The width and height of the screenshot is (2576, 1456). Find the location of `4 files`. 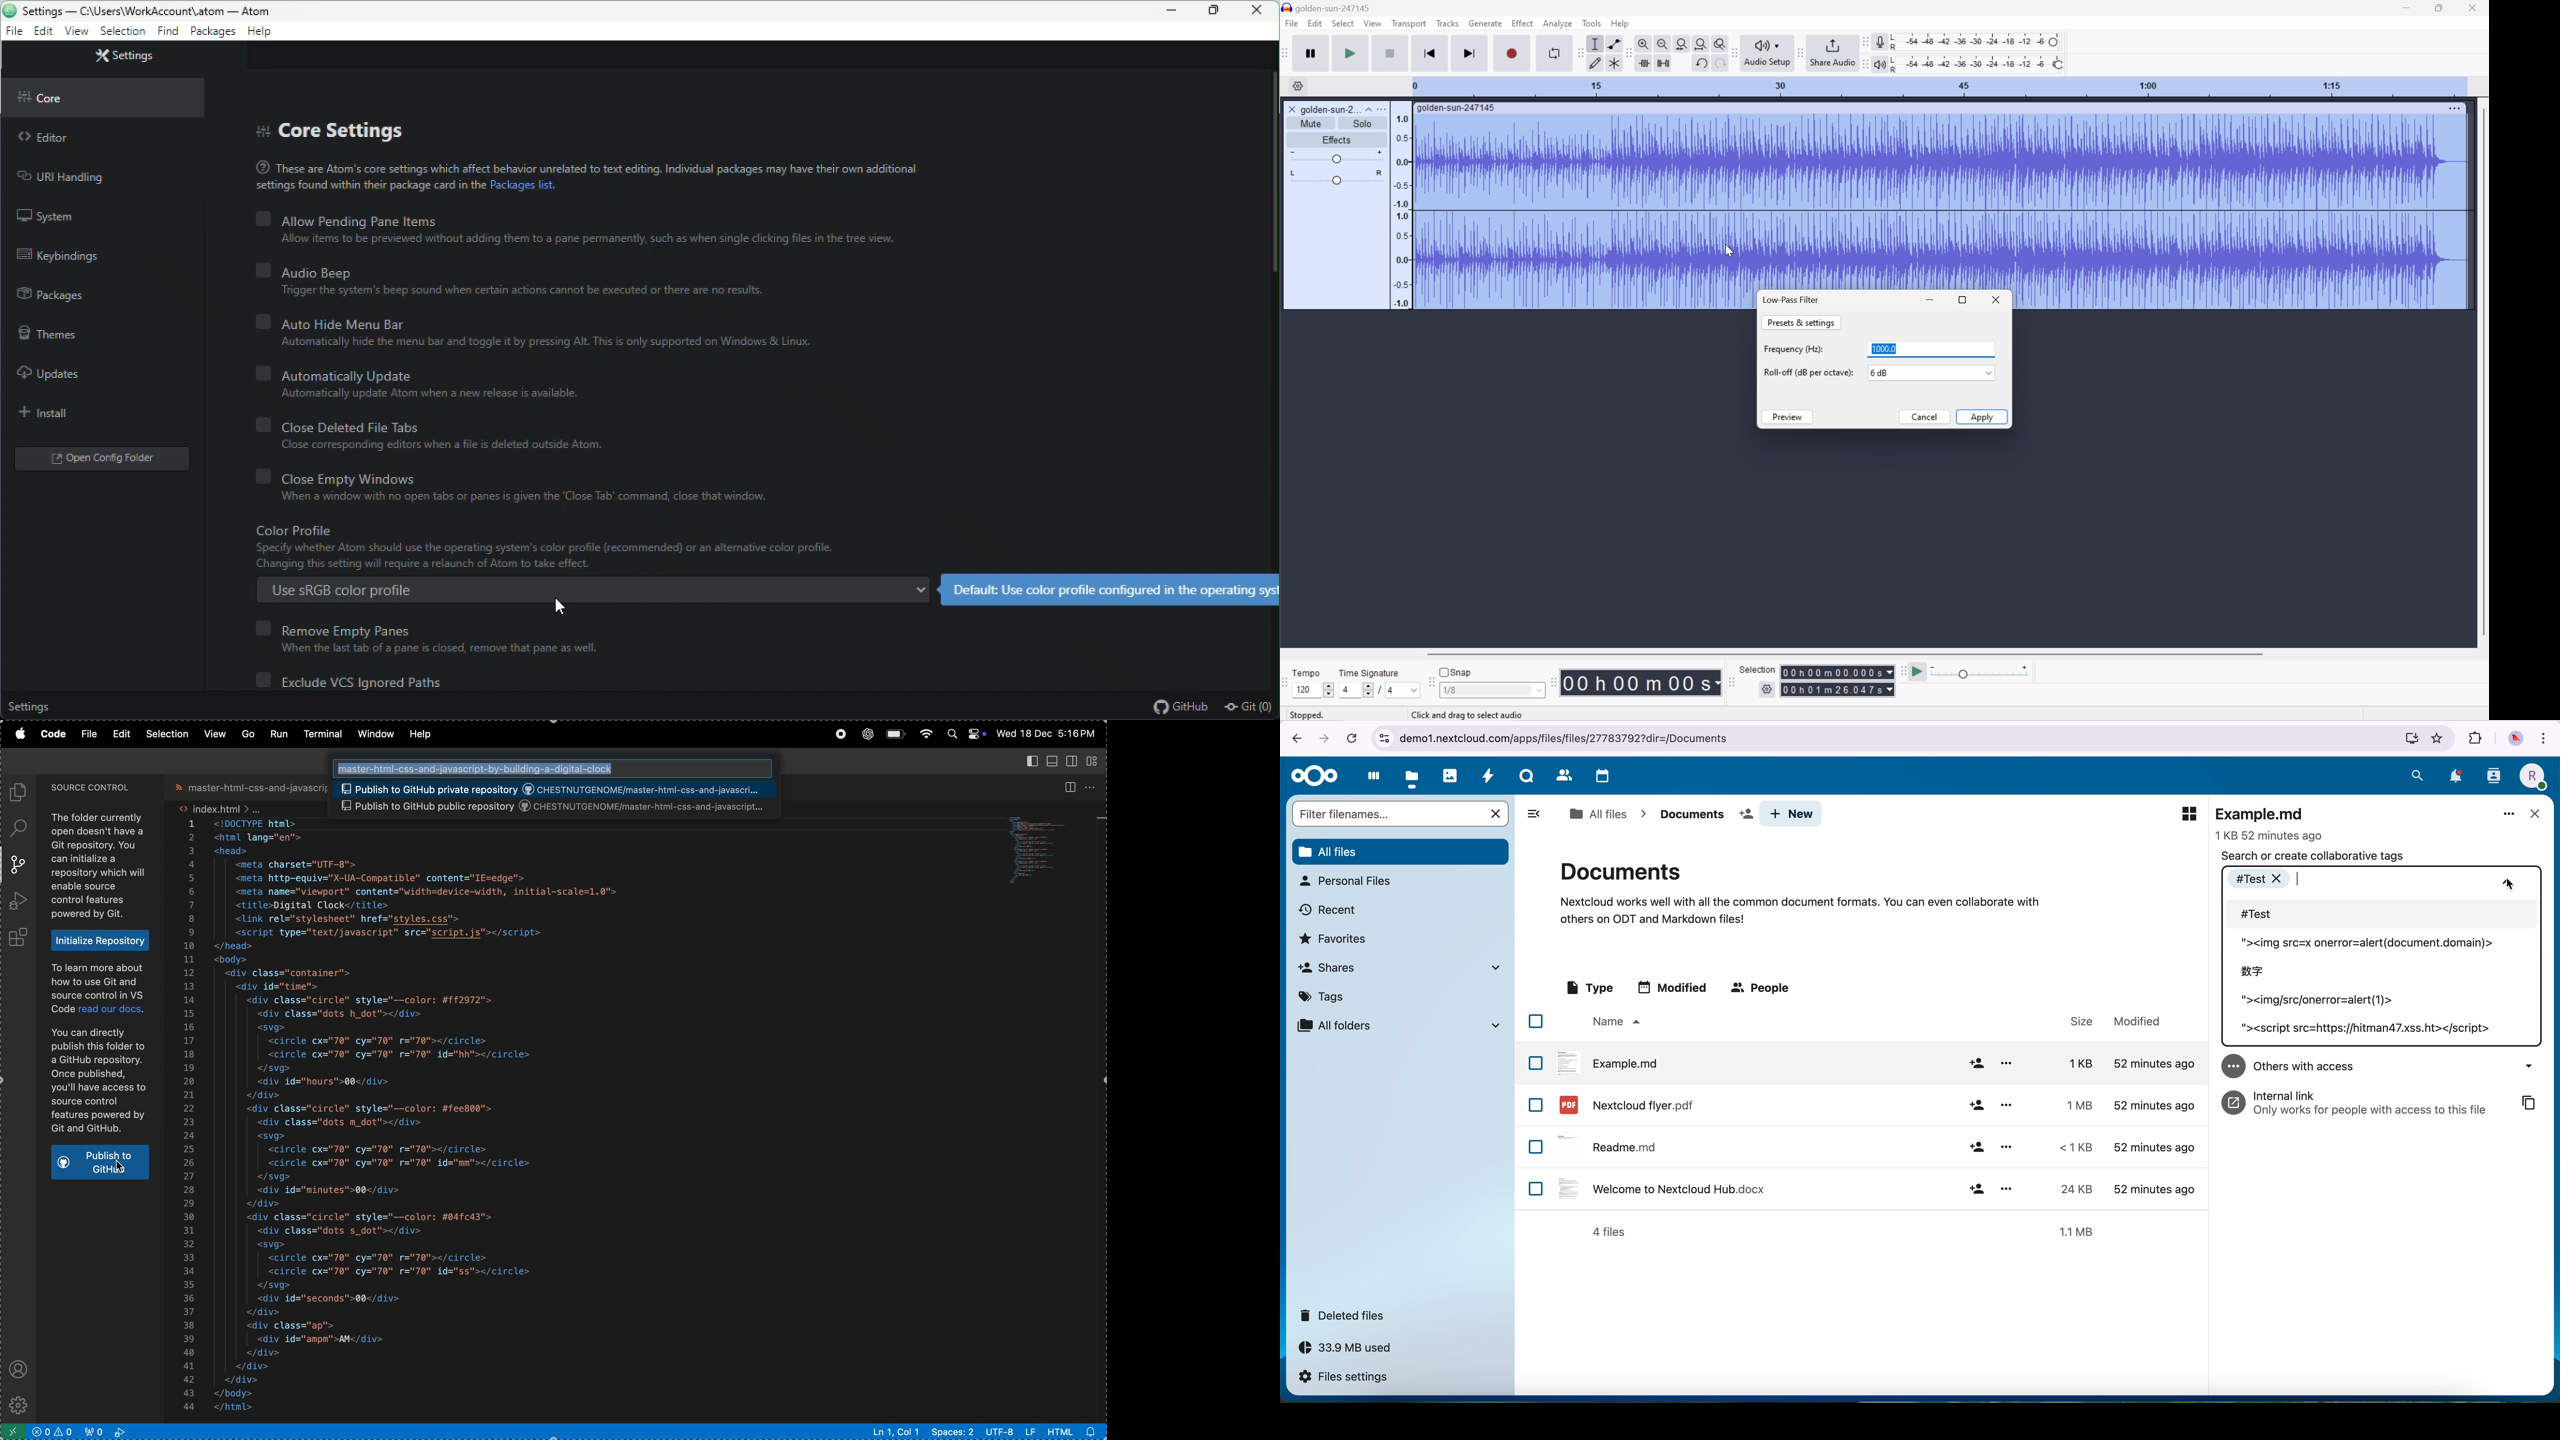

4 files is located at coordinates (1609, 1233).